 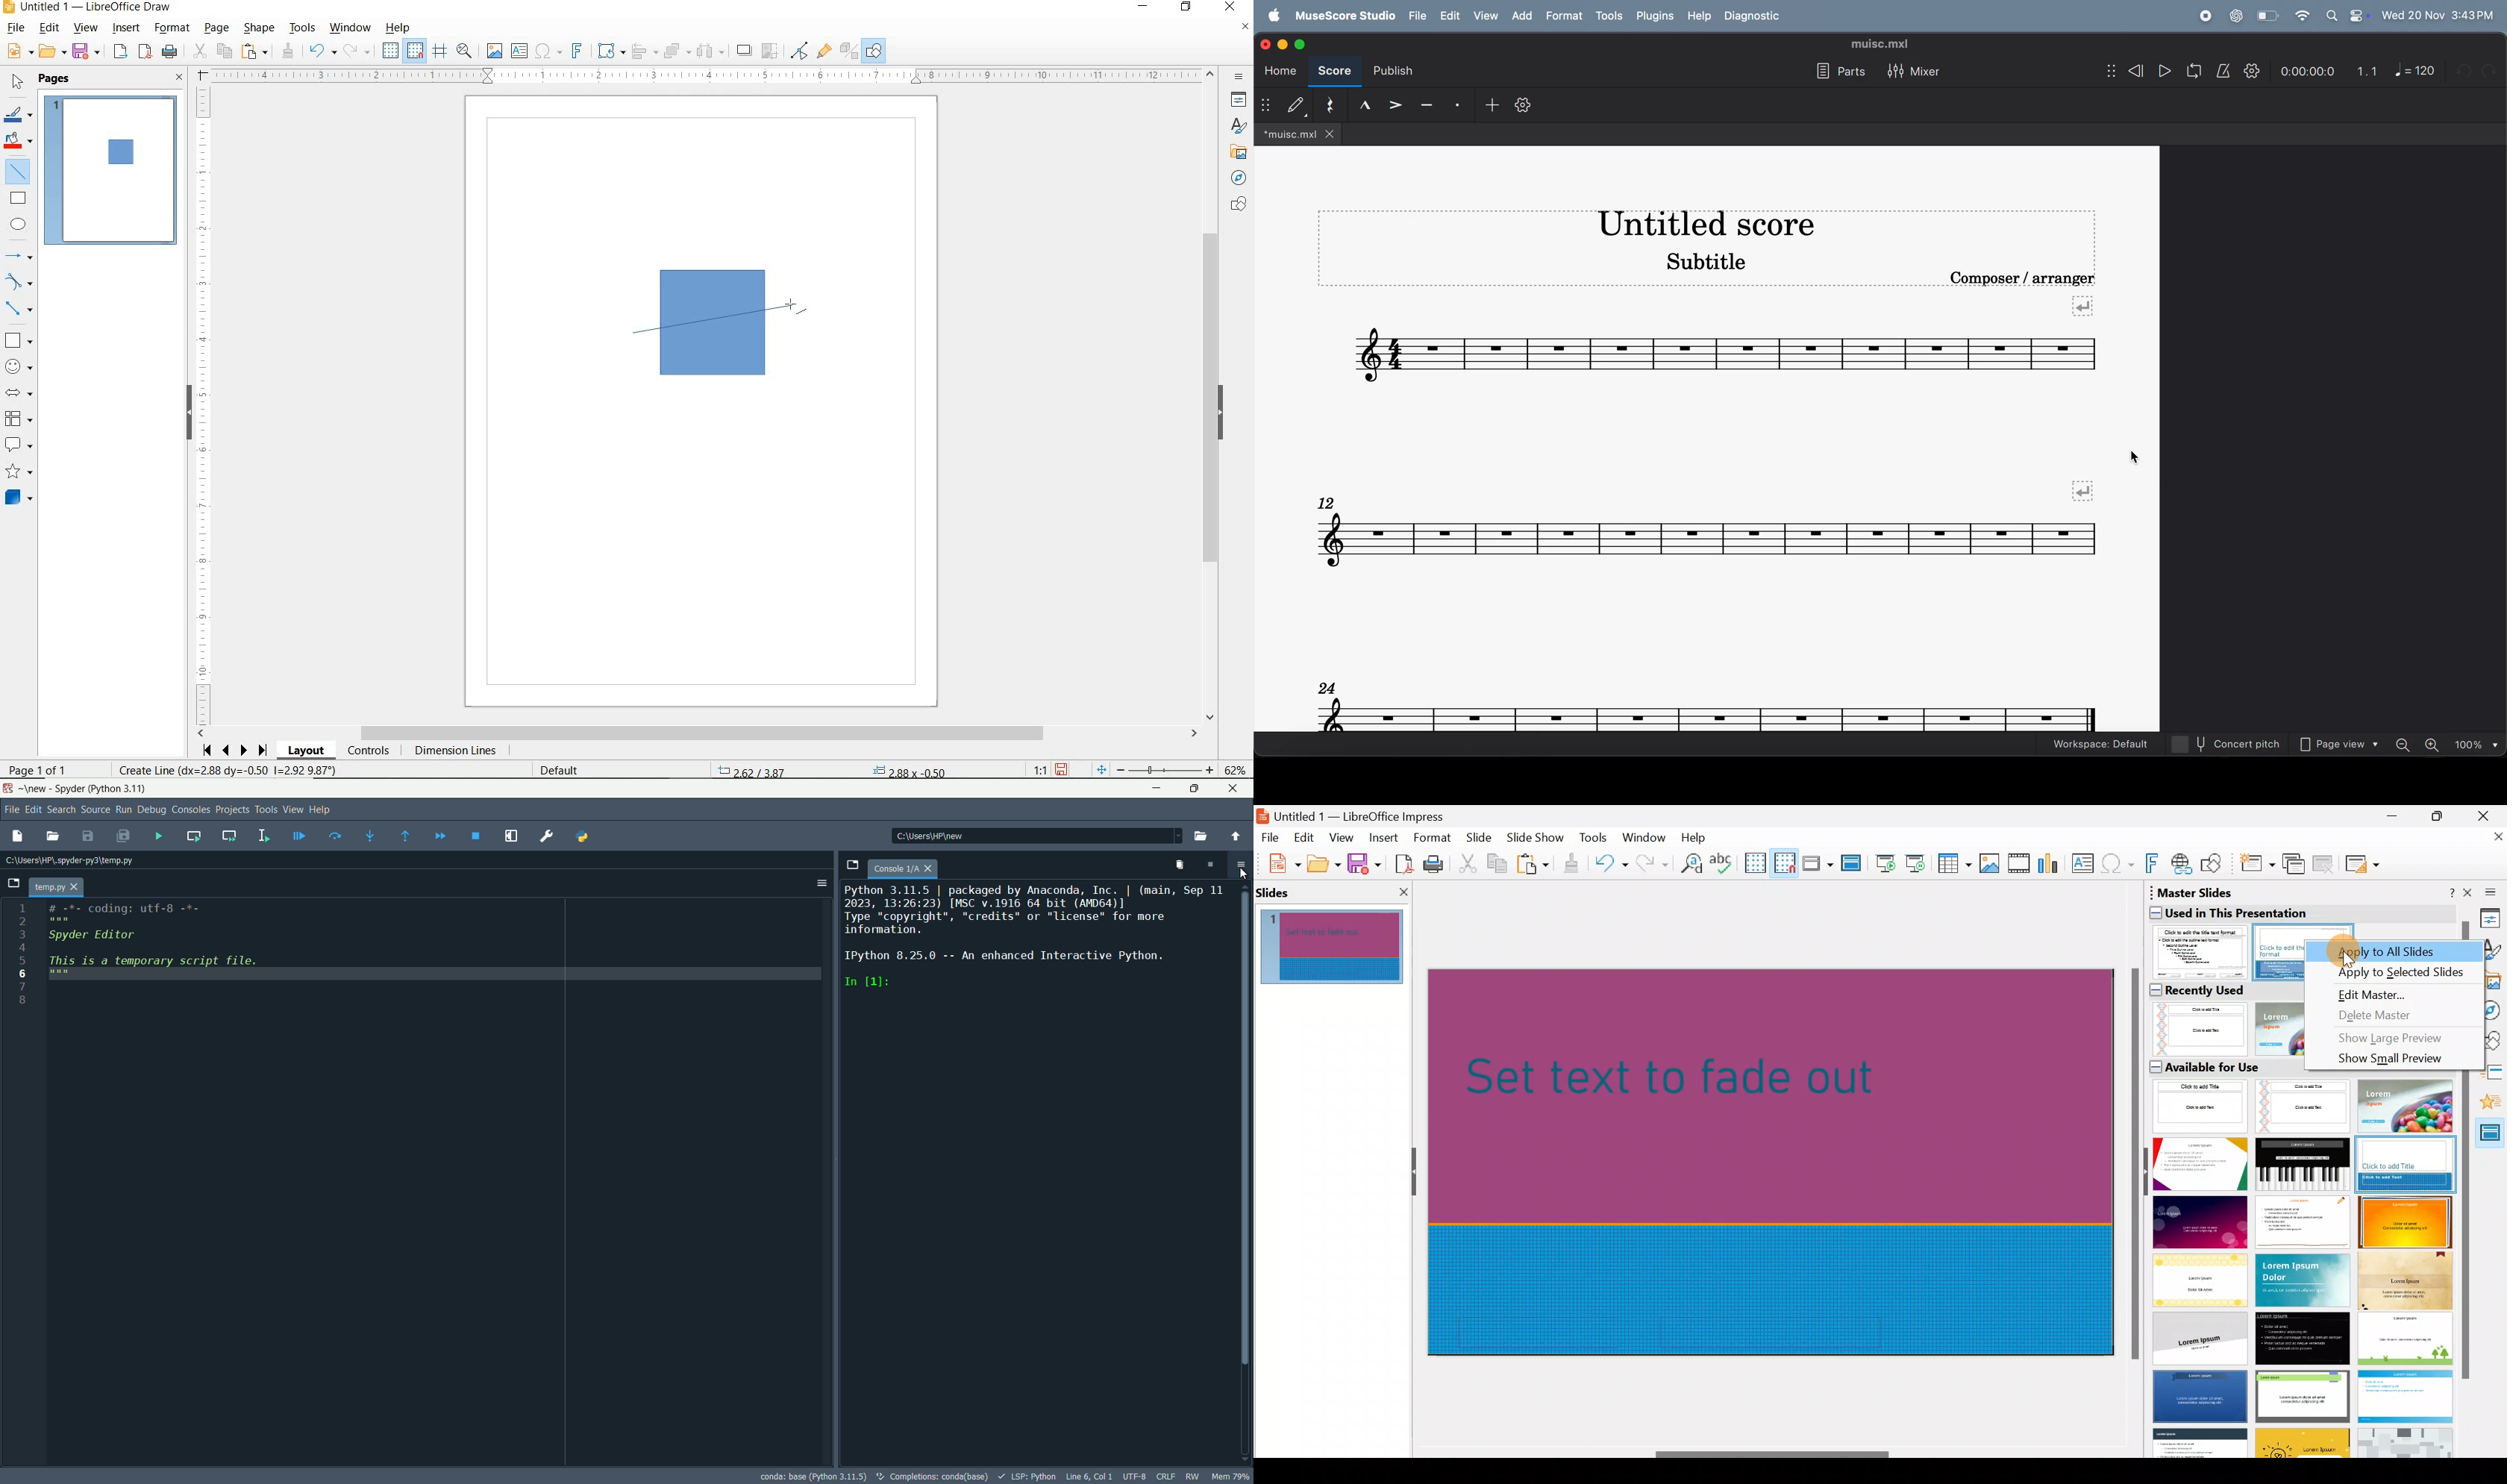 I want to click on 1 2 3 4 5 6 7 8, so click(x=21, y=956).